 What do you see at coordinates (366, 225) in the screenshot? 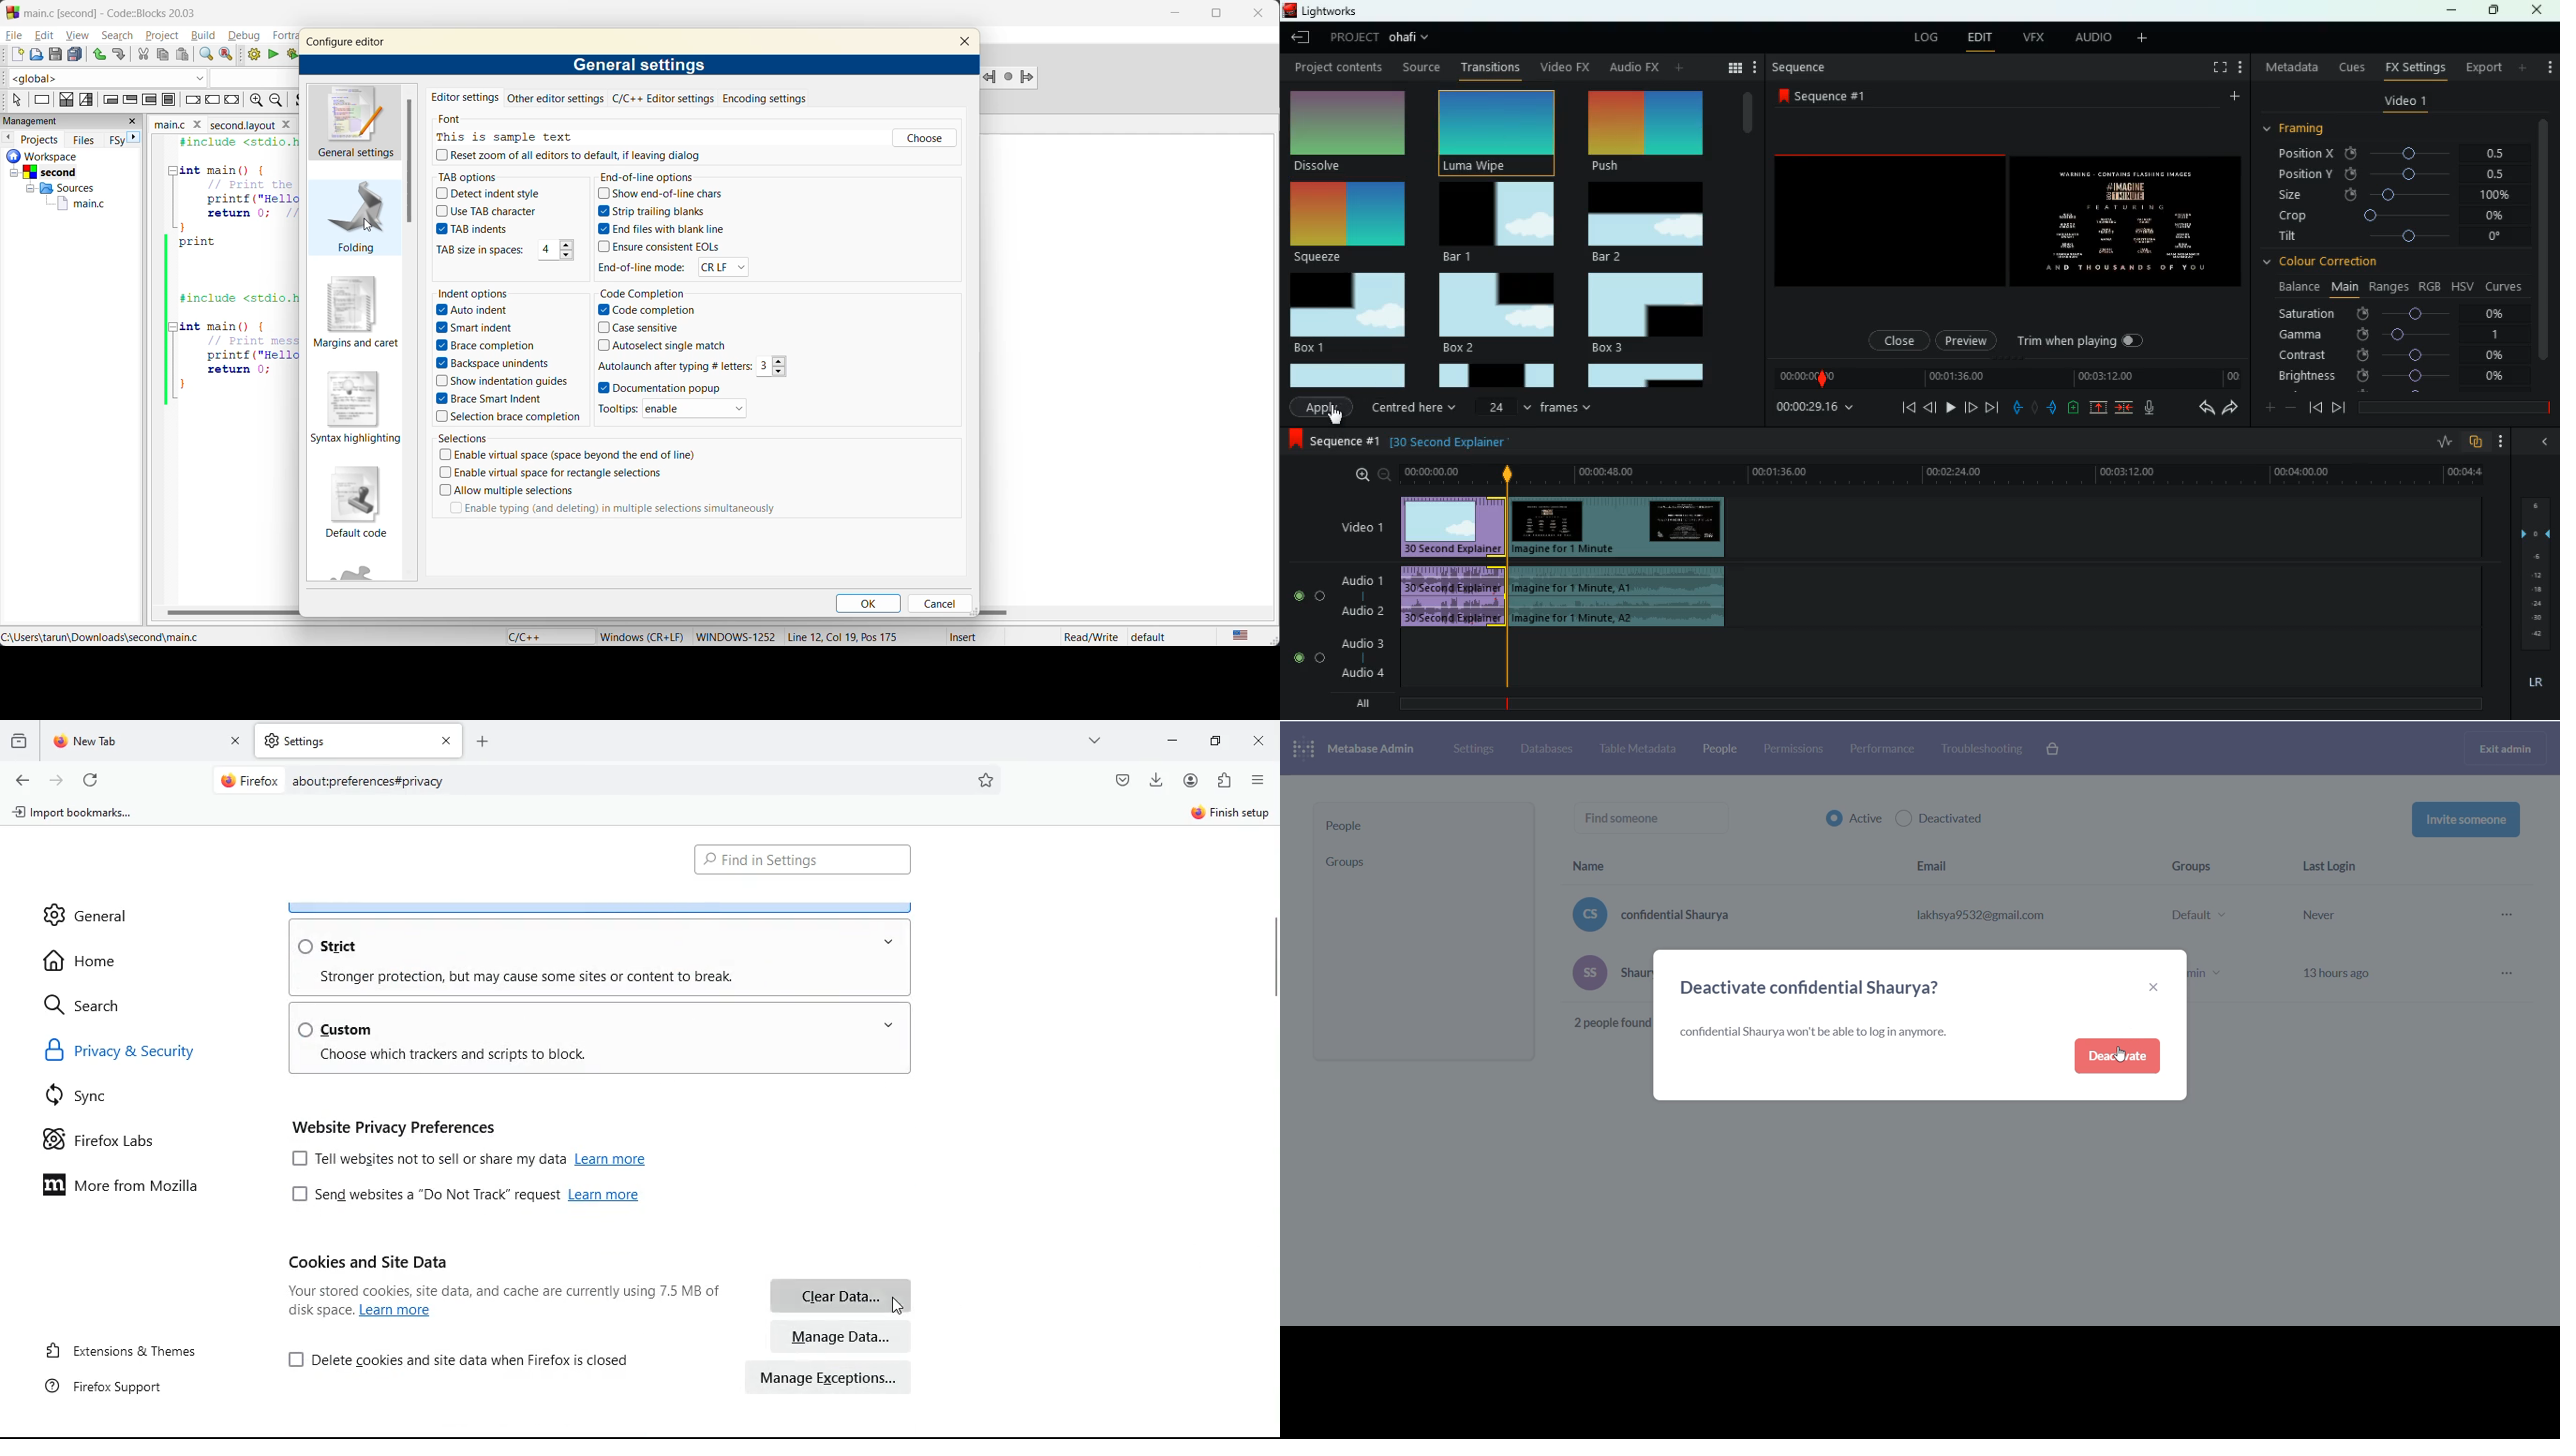
I see `cursor` at bounding box center [366, 225].